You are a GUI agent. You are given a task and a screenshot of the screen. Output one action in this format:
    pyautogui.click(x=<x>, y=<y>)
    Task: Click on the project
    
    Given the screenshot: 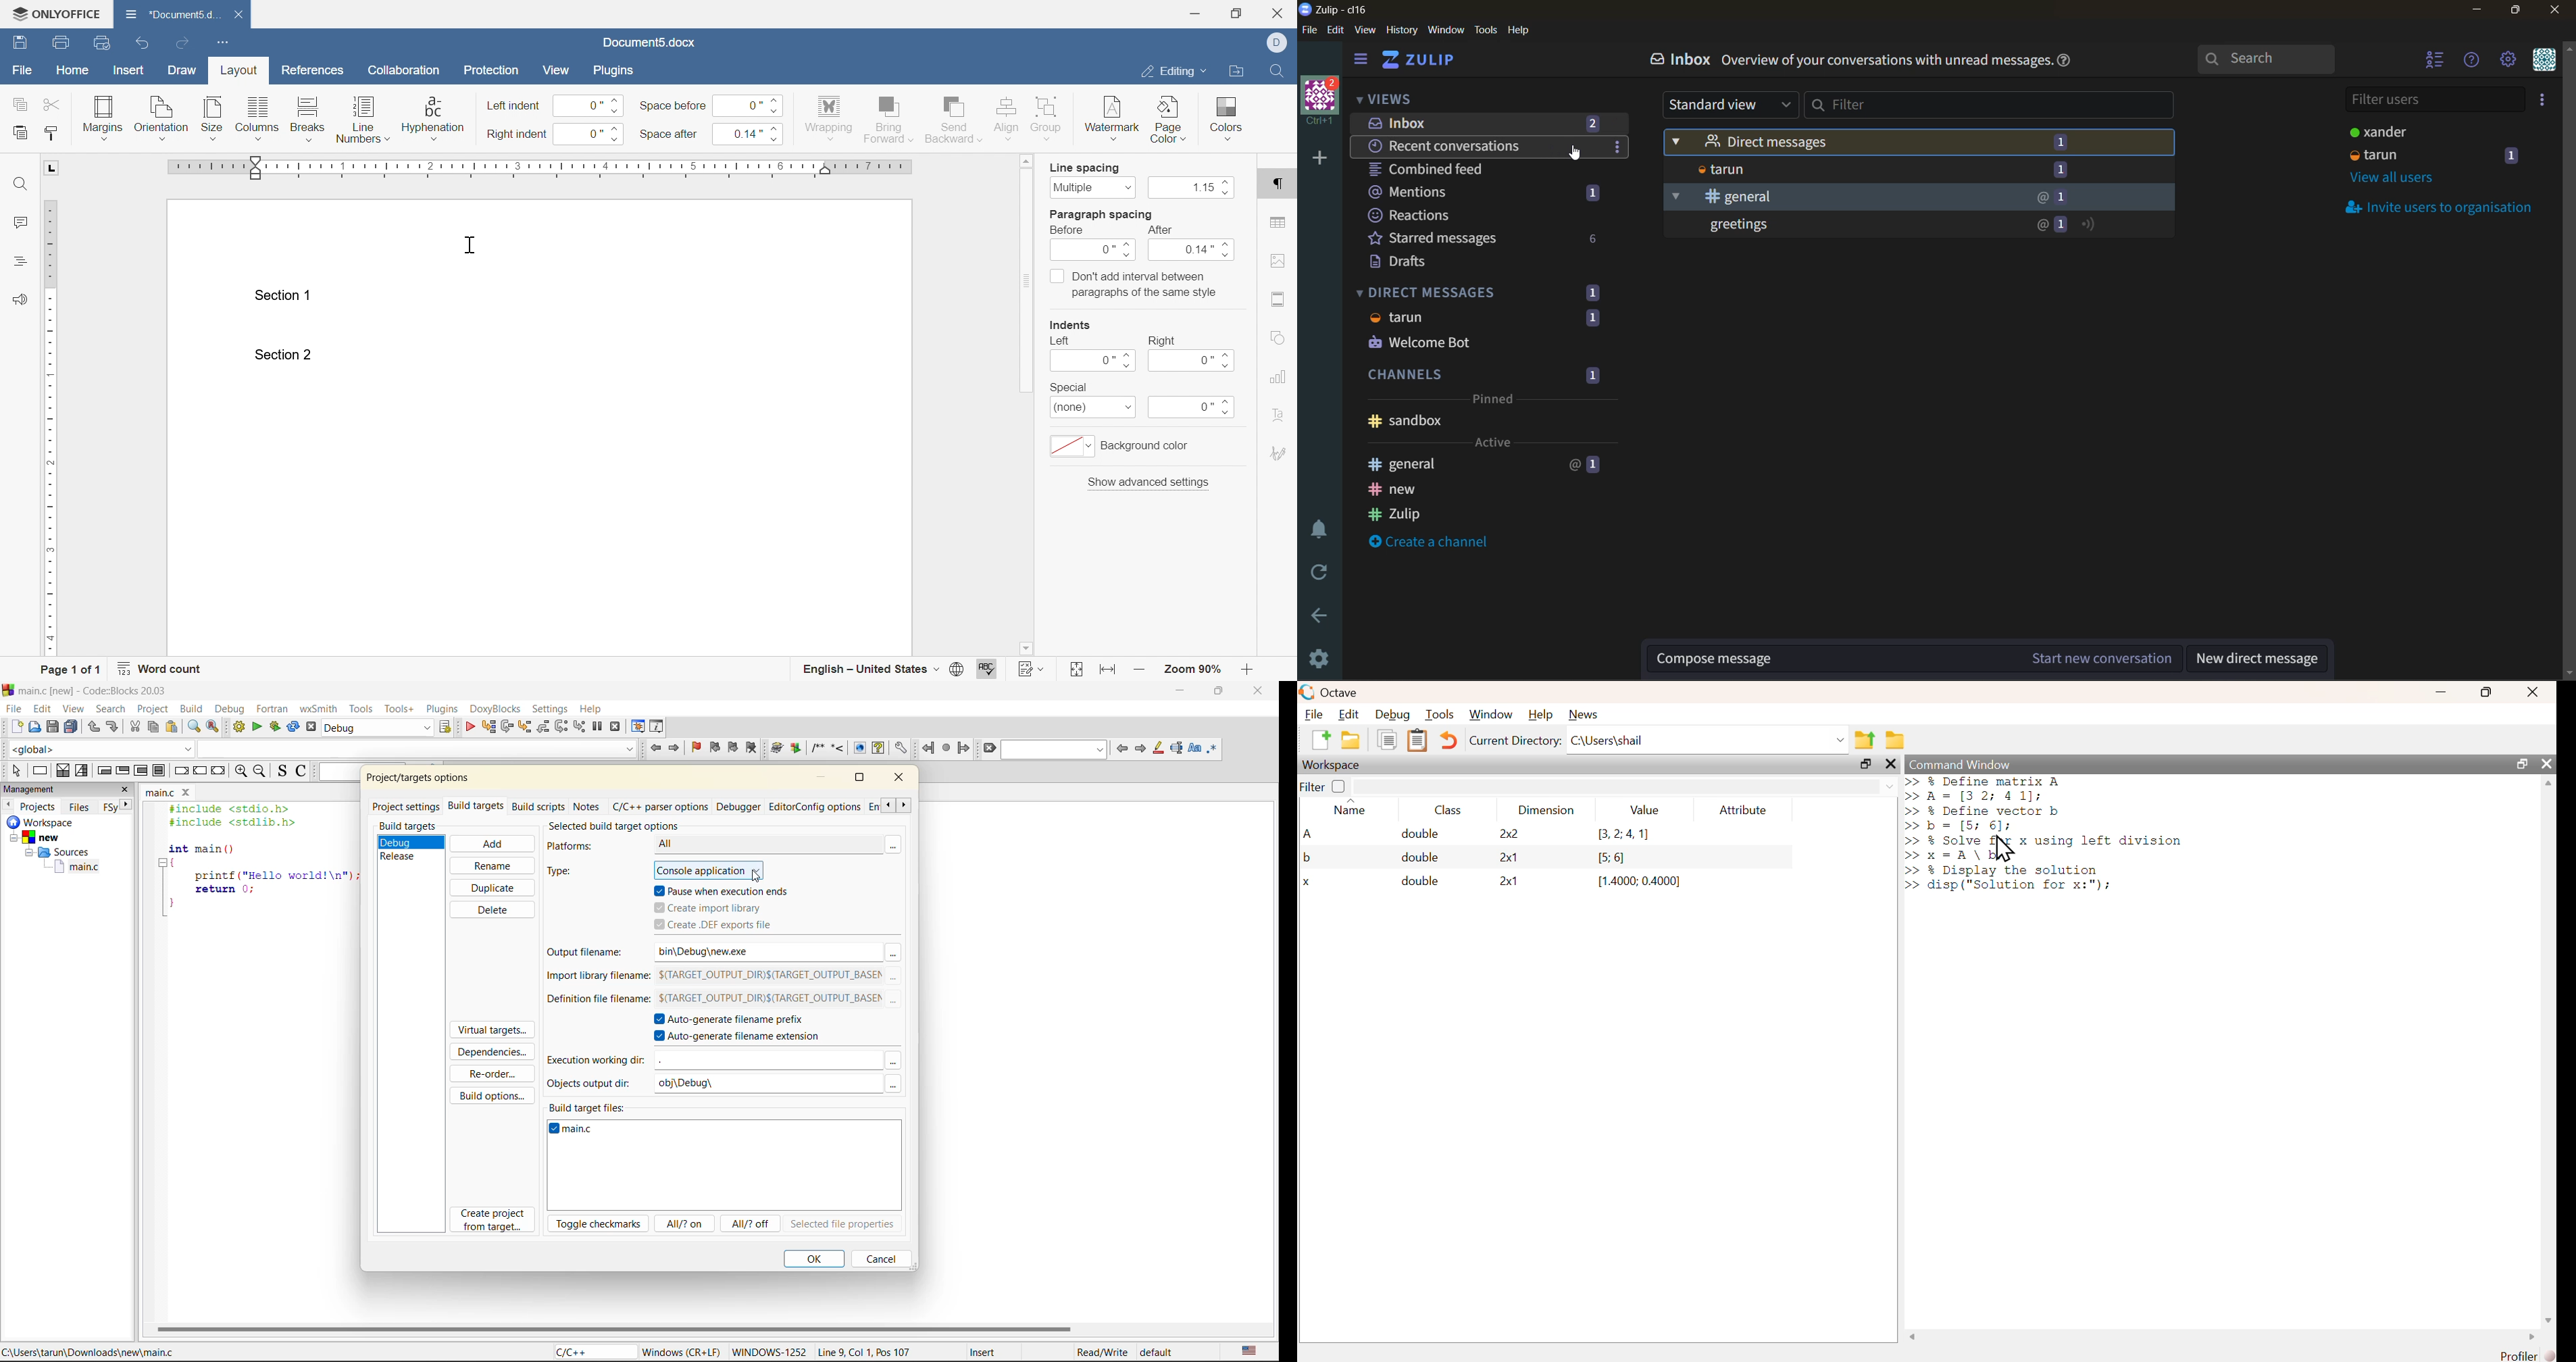 What is the action you would take?
    pyautogui.click(x=154, y=707)
    